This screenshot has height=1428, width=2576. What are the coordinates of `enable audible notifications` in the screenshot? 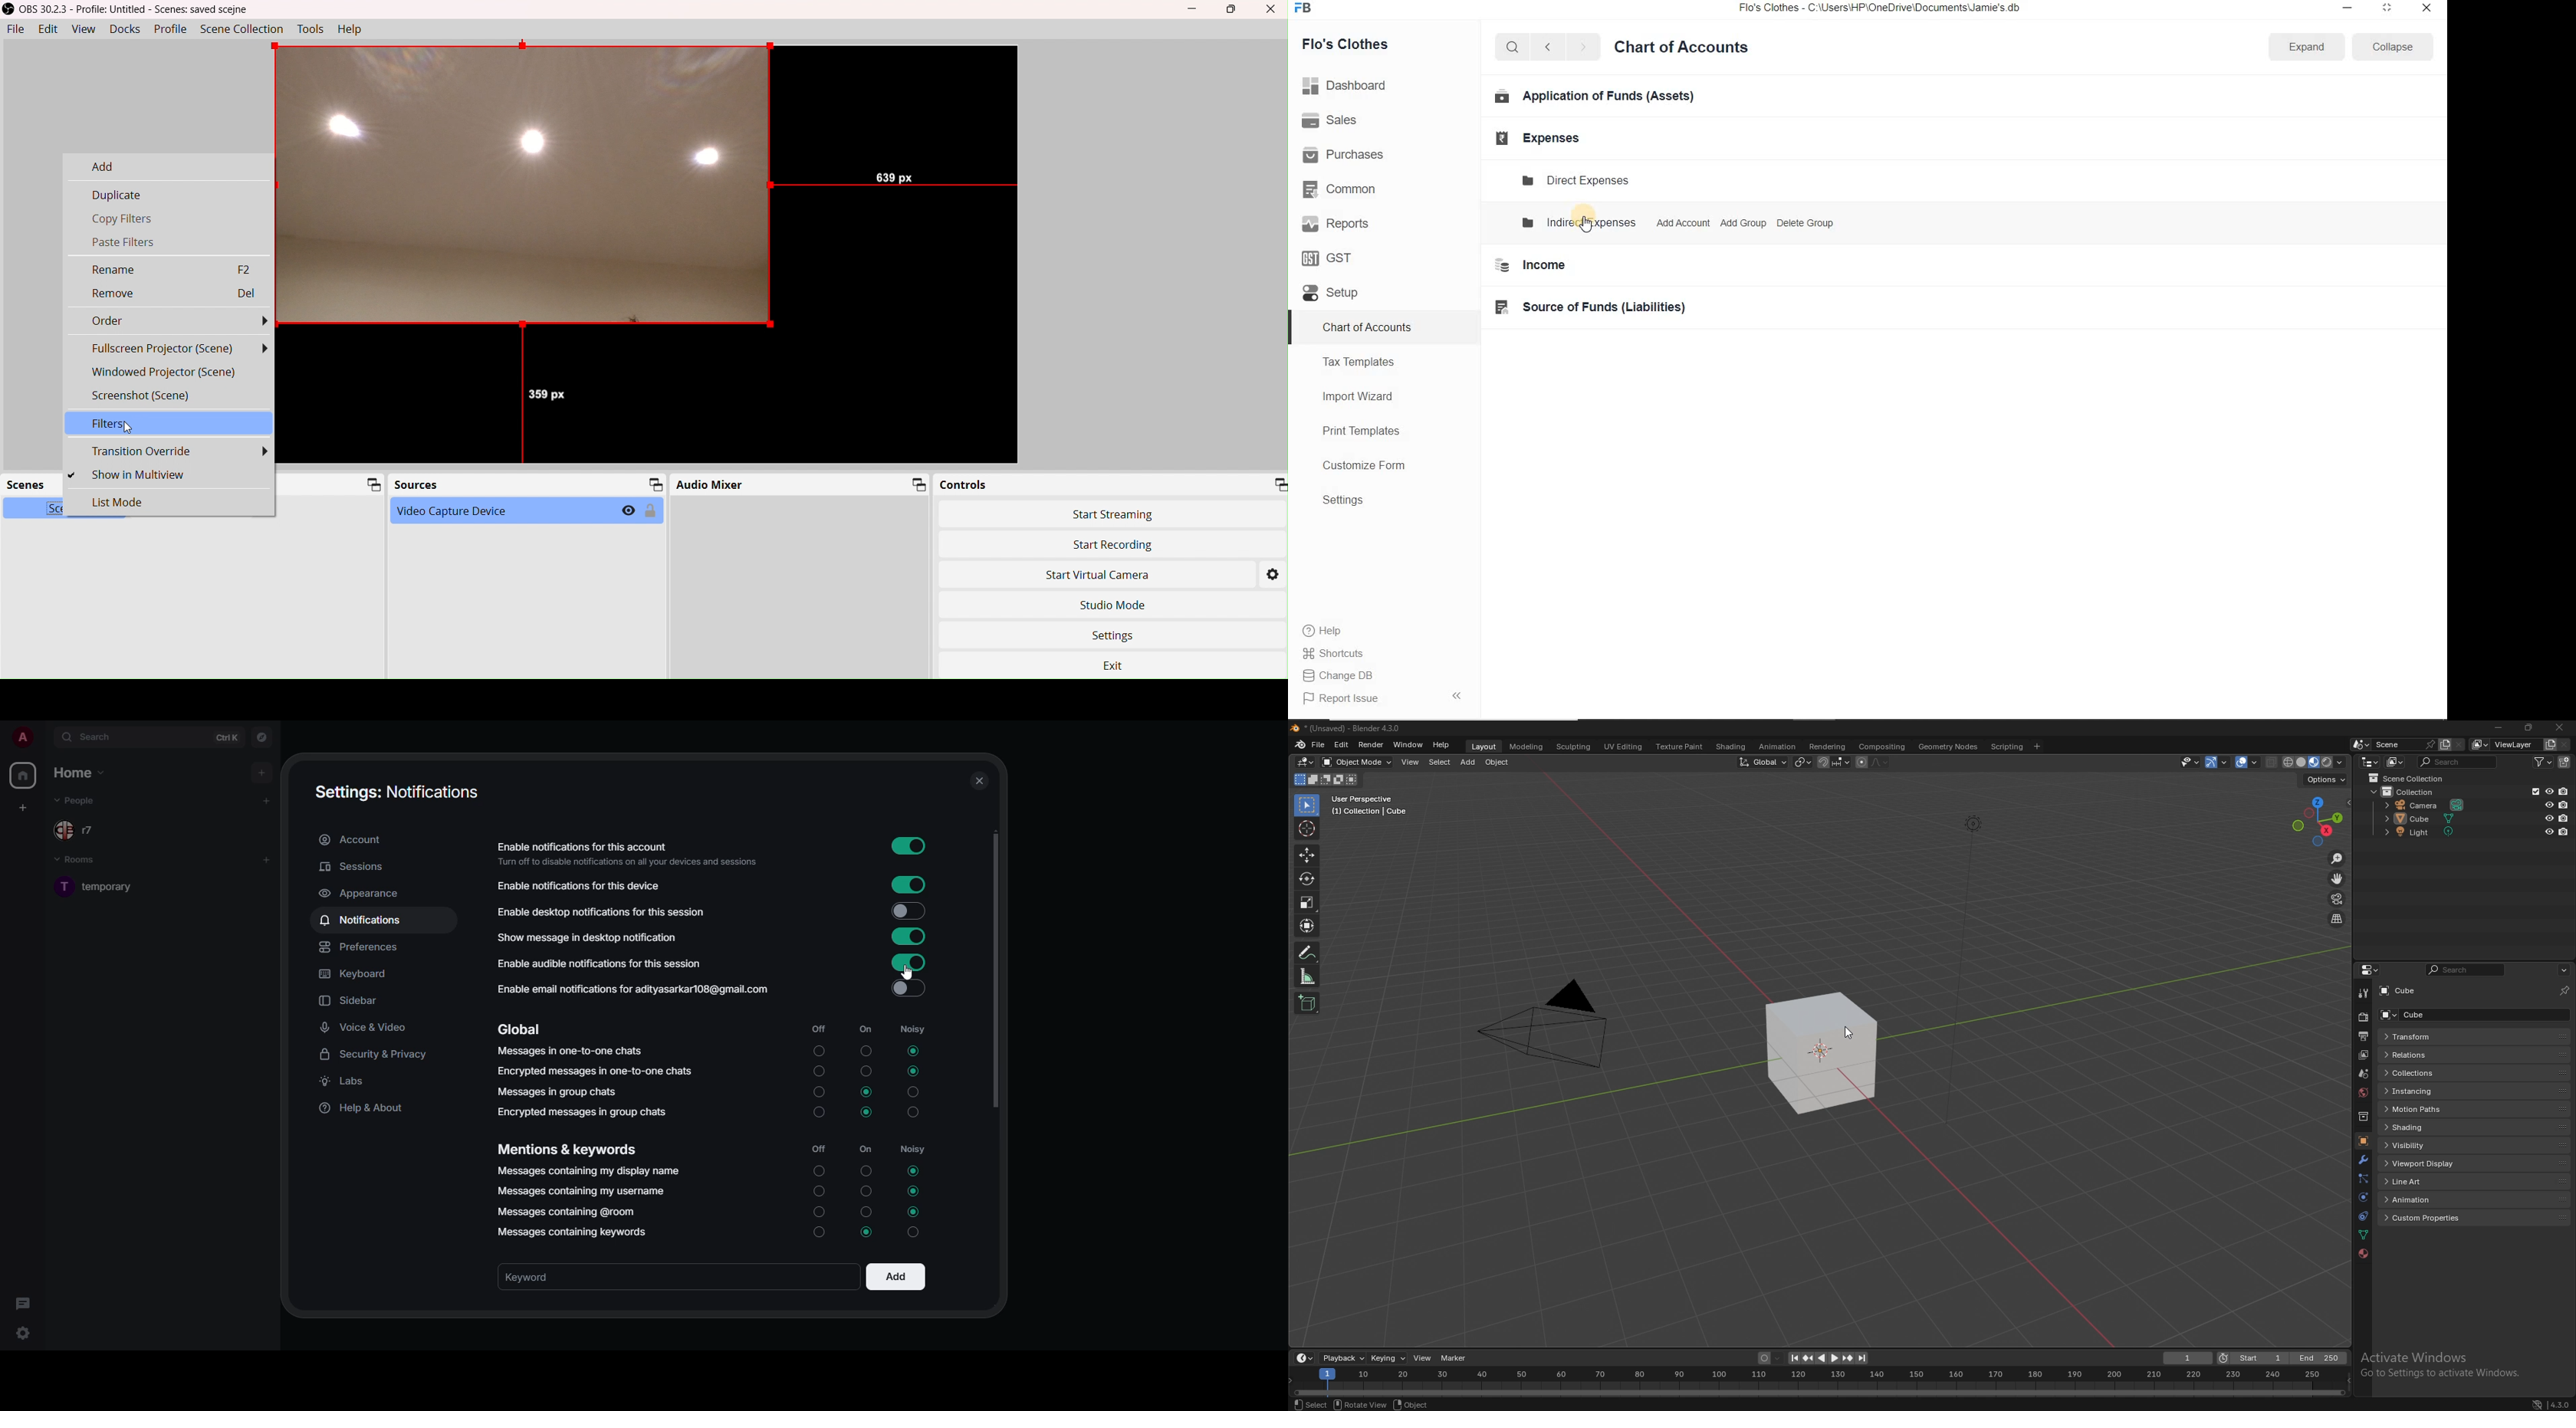 It's located at (601, 963).